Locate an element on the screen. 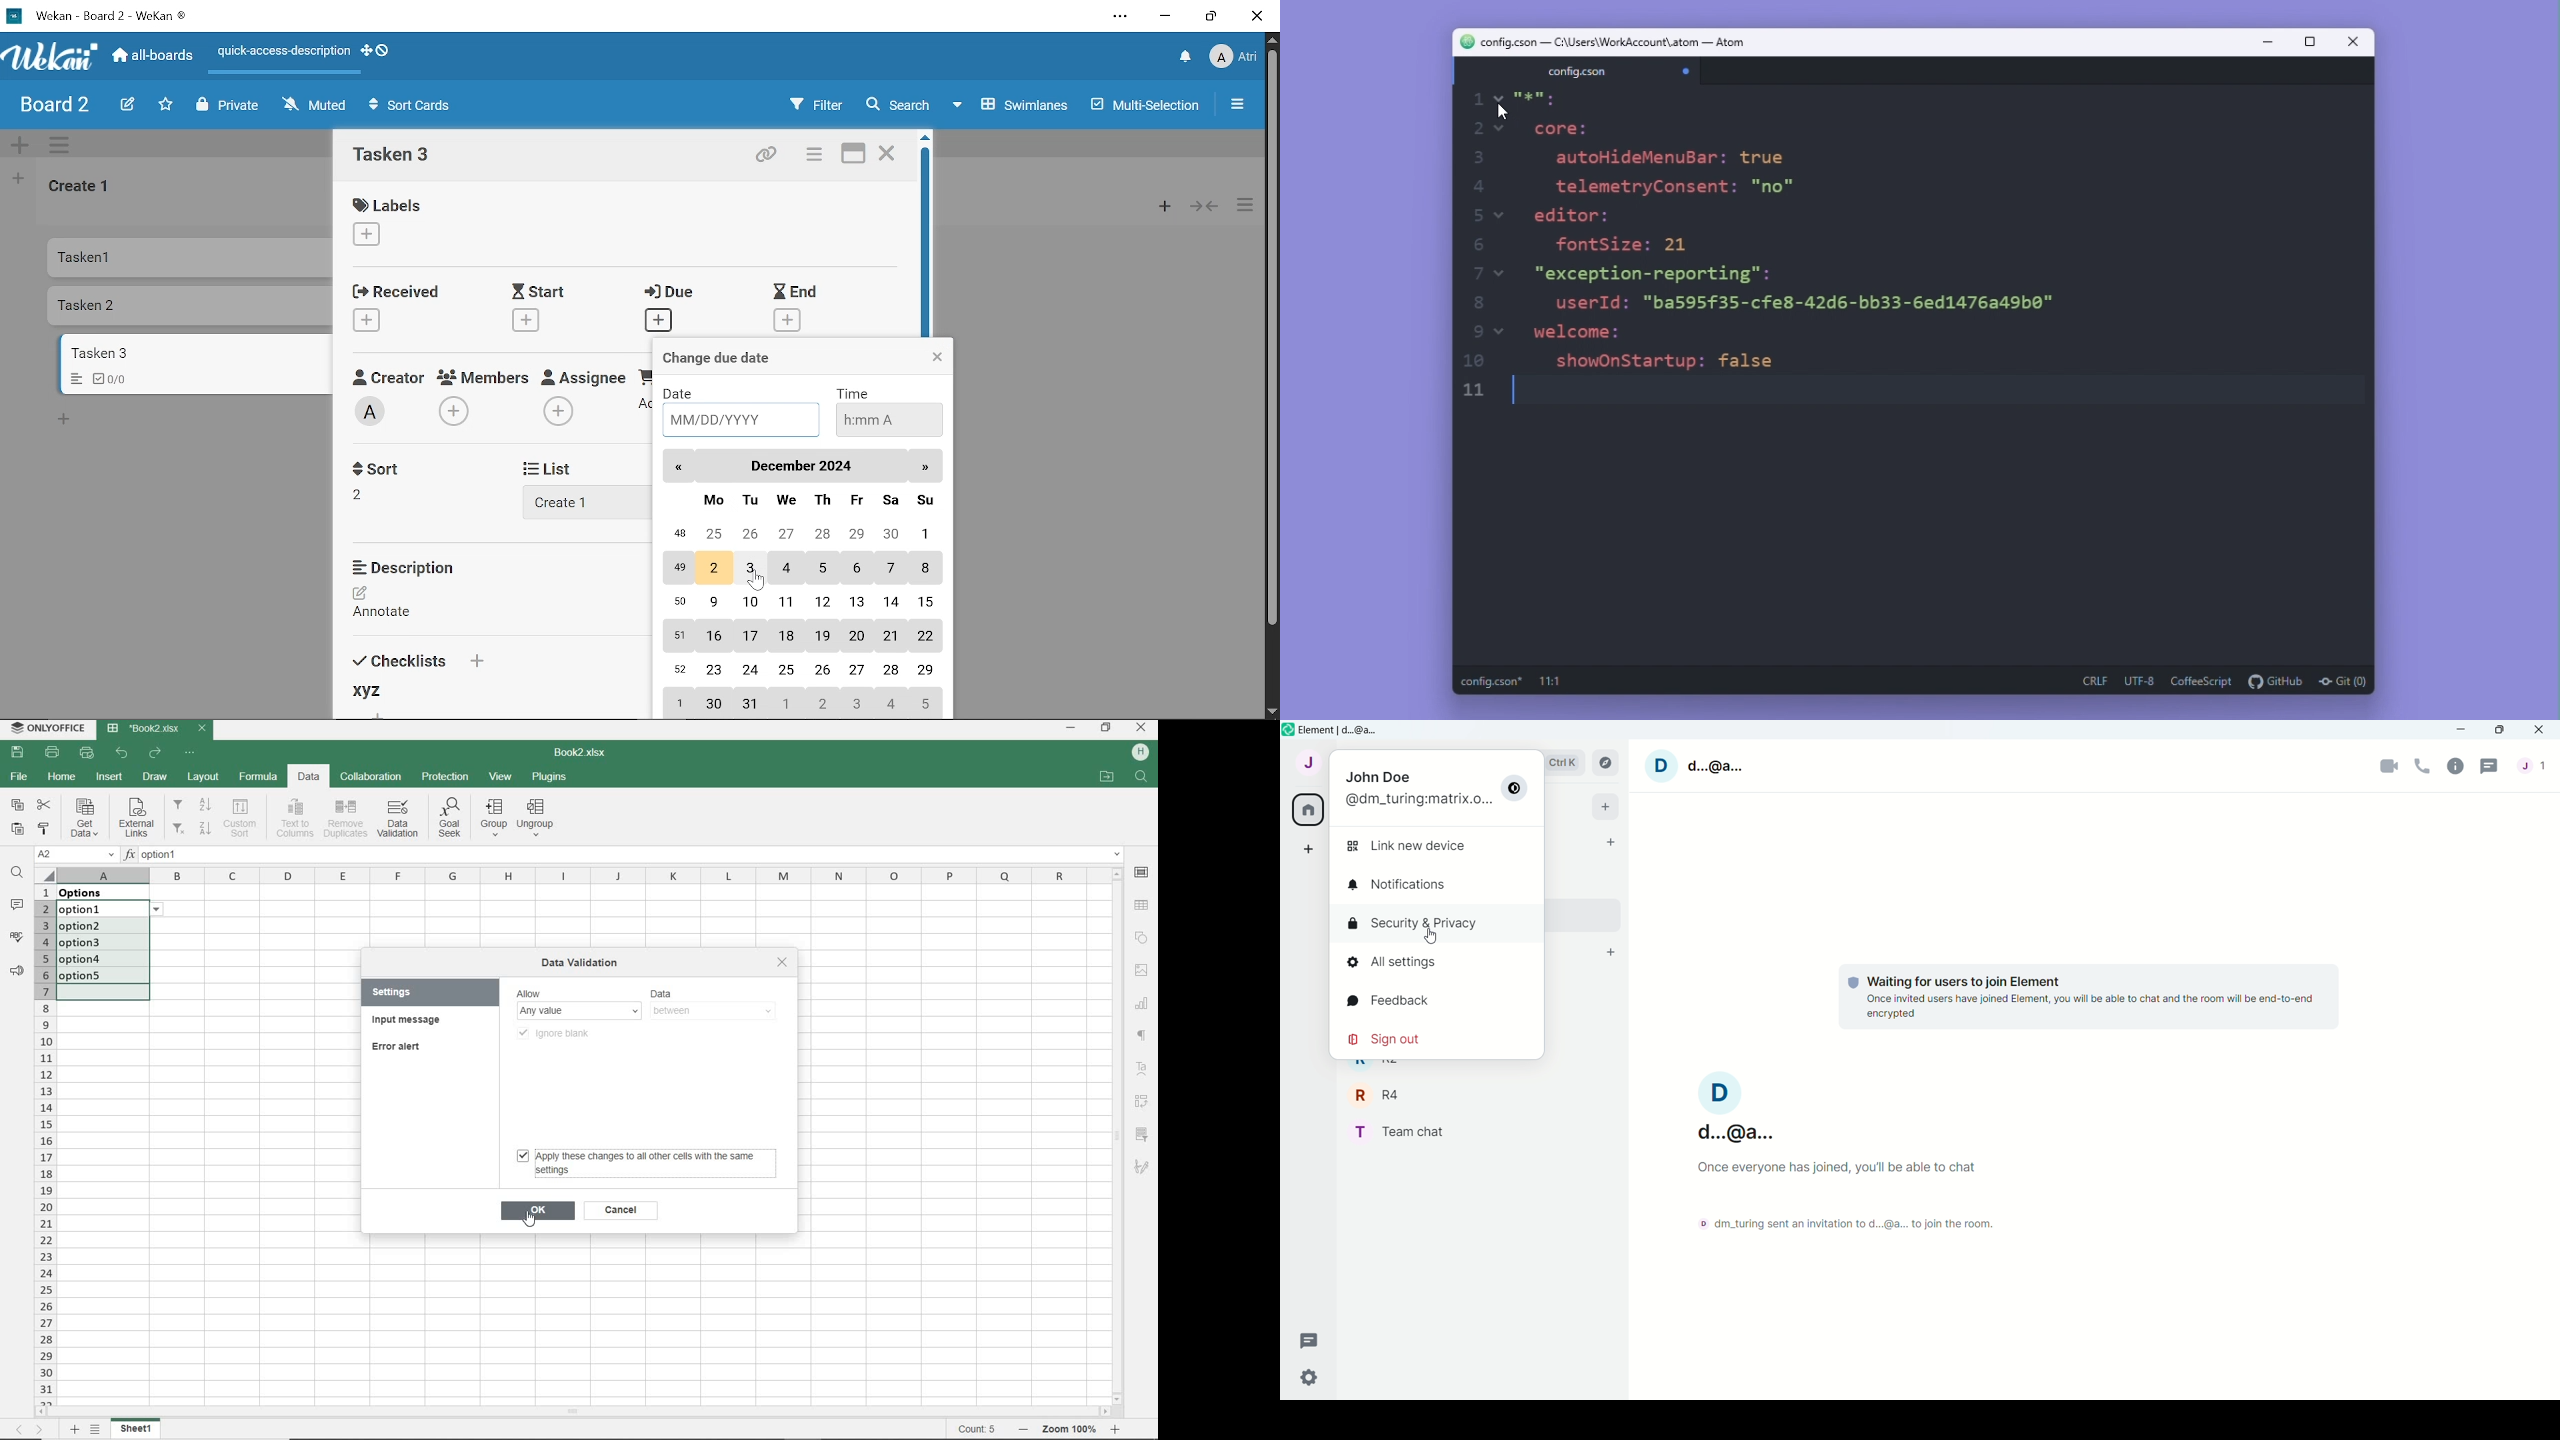 The width and height of the screenshot is (2576, 1456). Zoom 100% is located at coordinates (1072, 1429).